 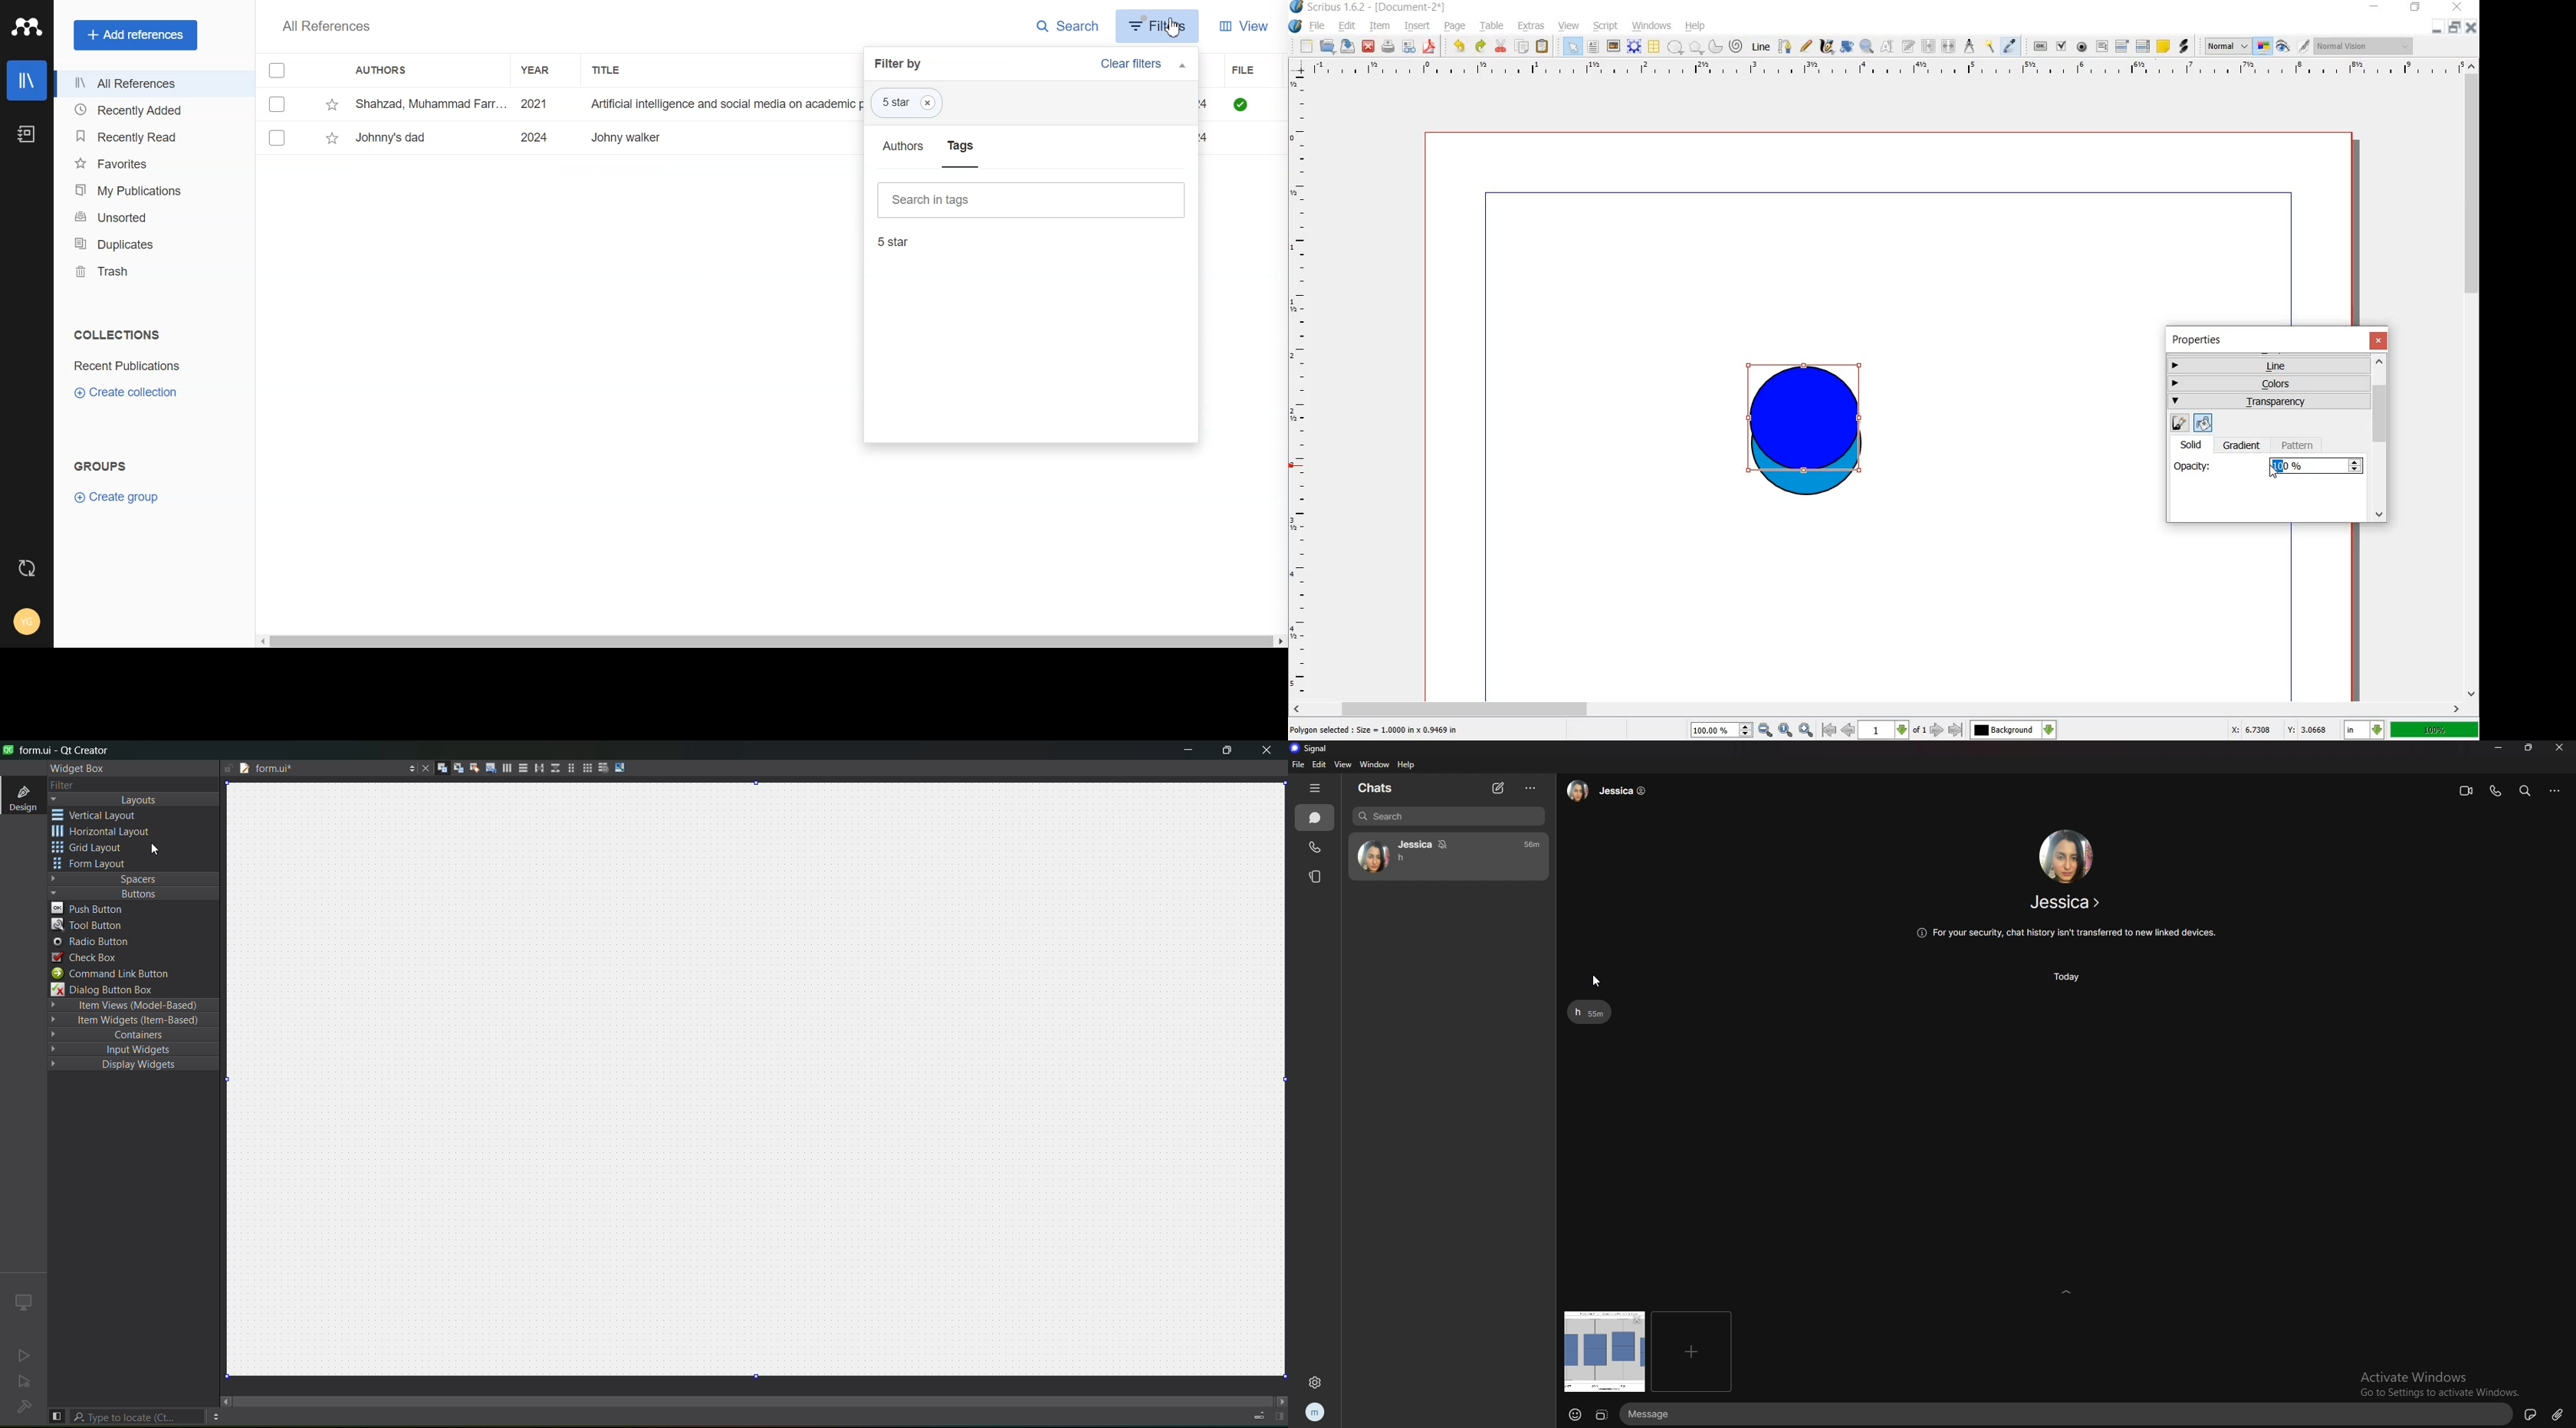 What do you see at coordinates (131, 1005) in the screenshot?
I see `item views` at bounding box center [131, 1005].